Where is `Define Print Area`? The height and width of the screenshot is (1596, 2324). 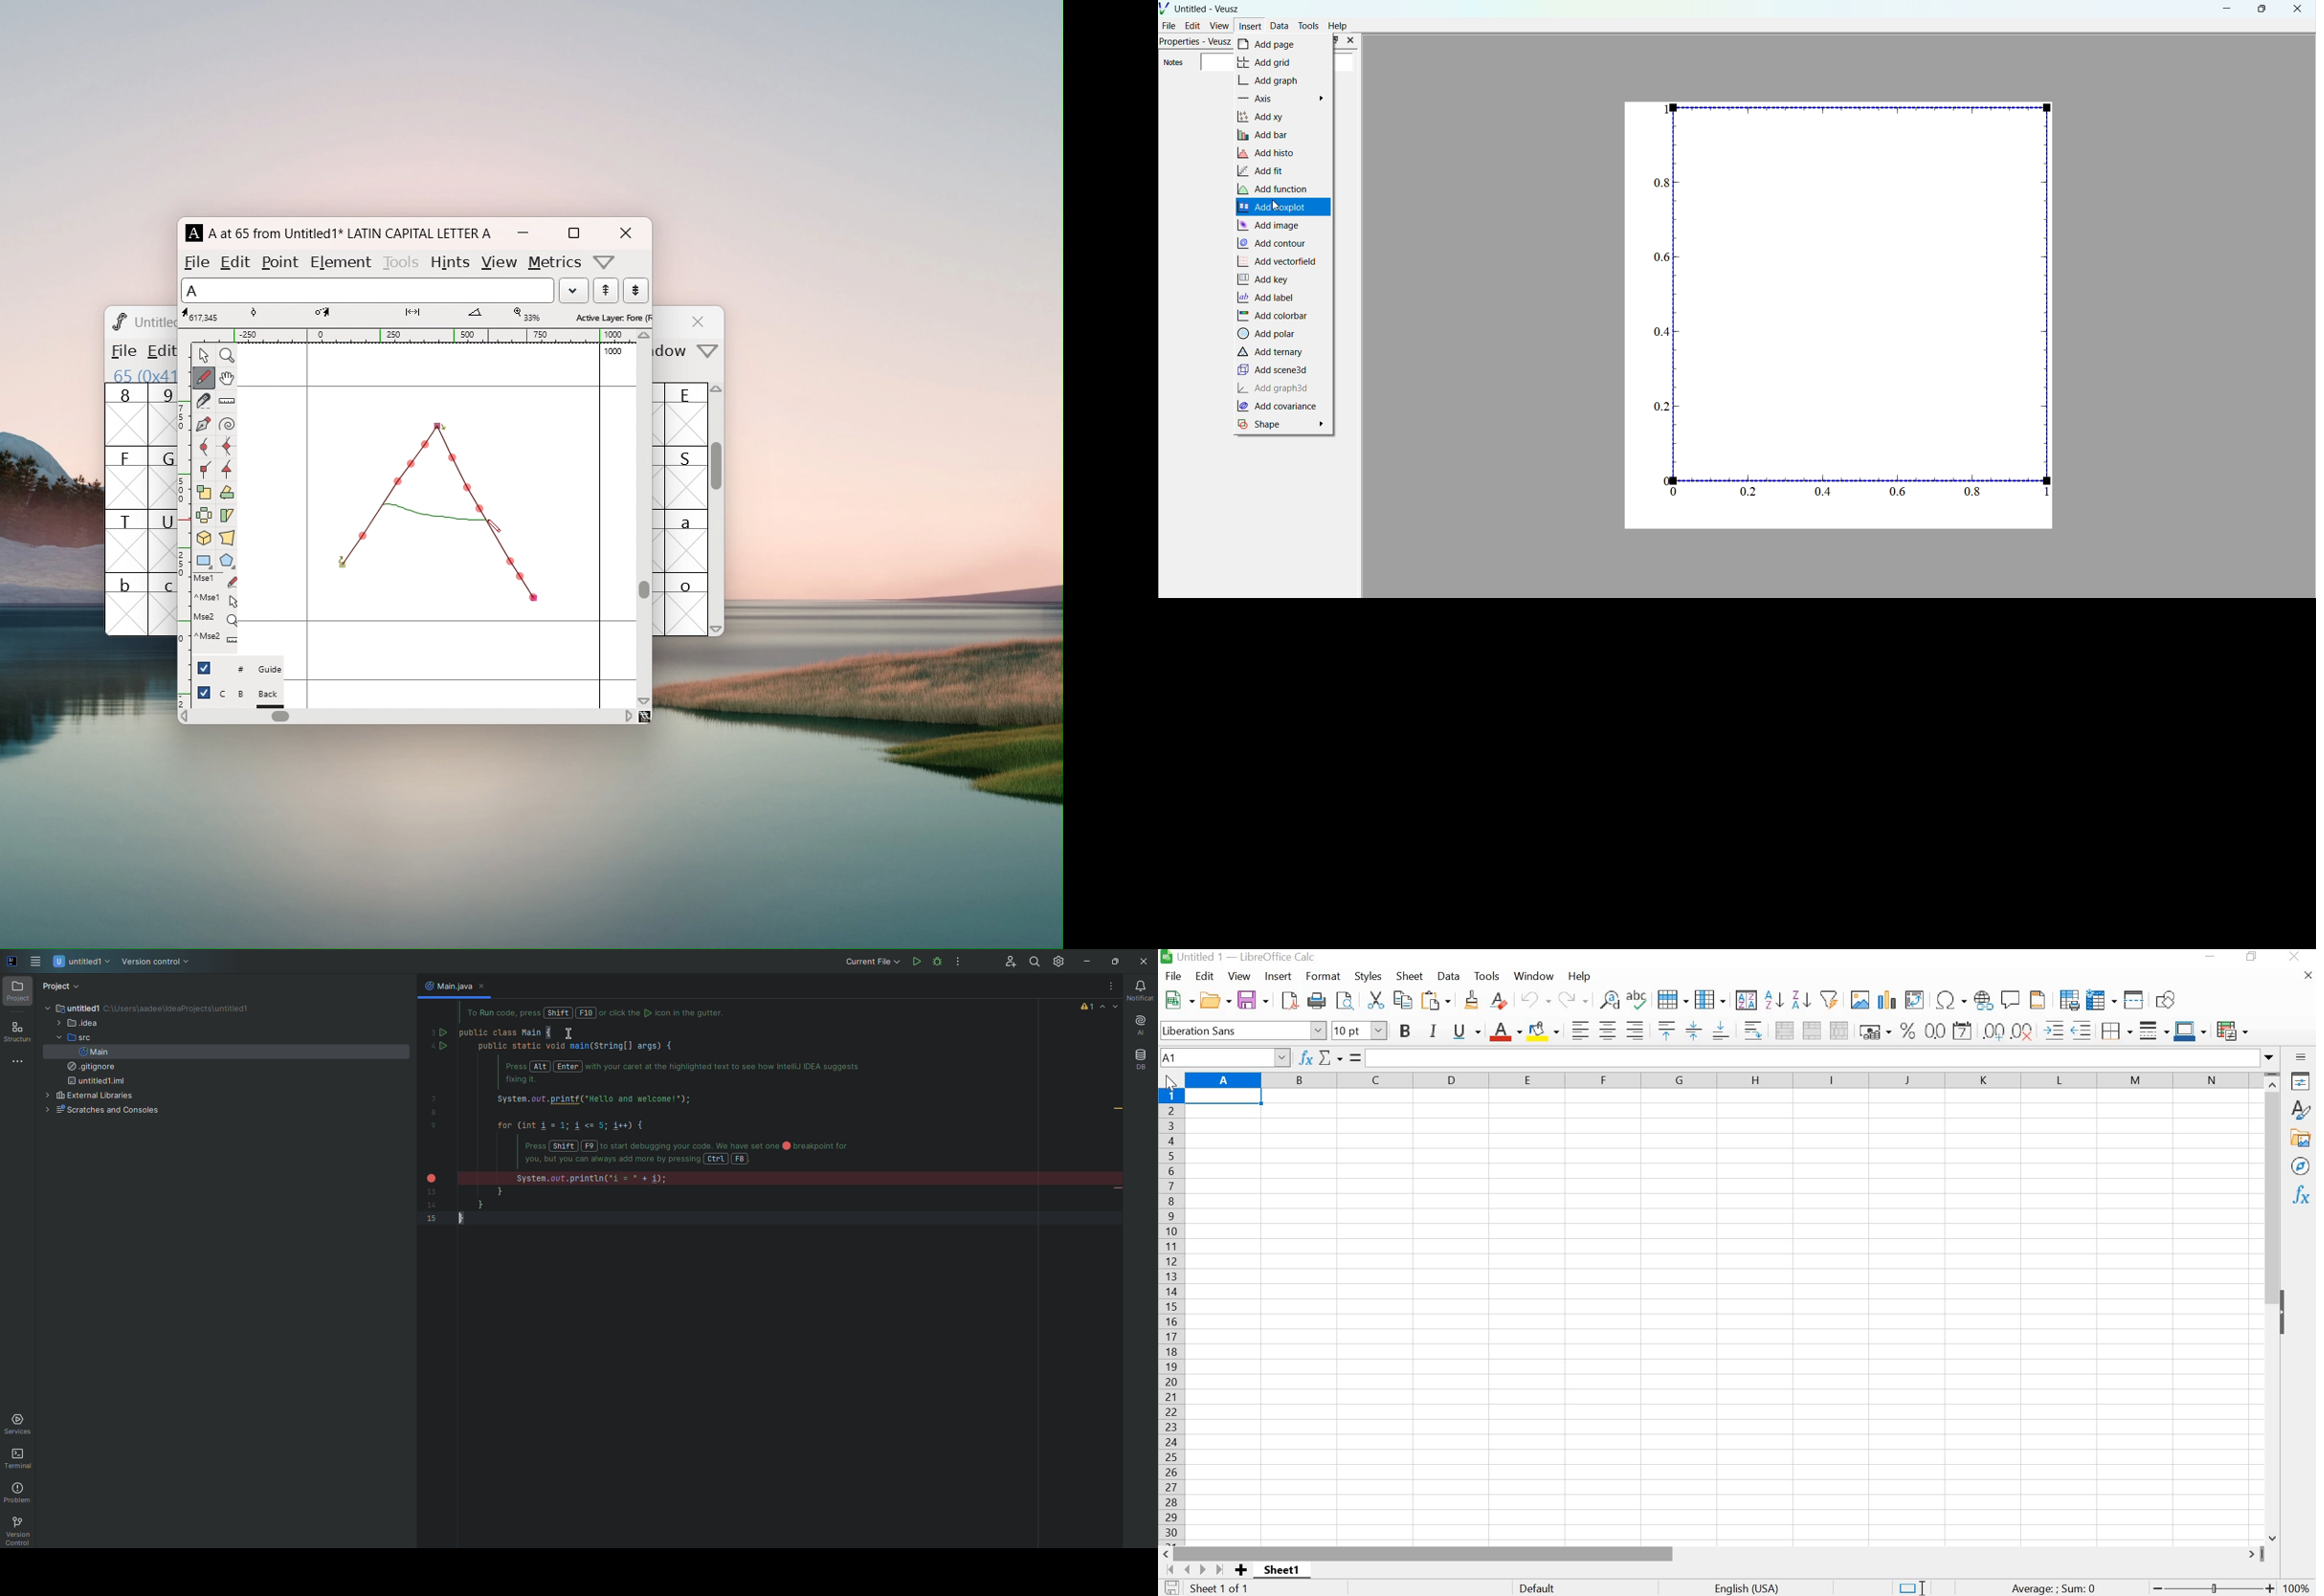 Define Print Area is located at coordinates (2069, 1000).